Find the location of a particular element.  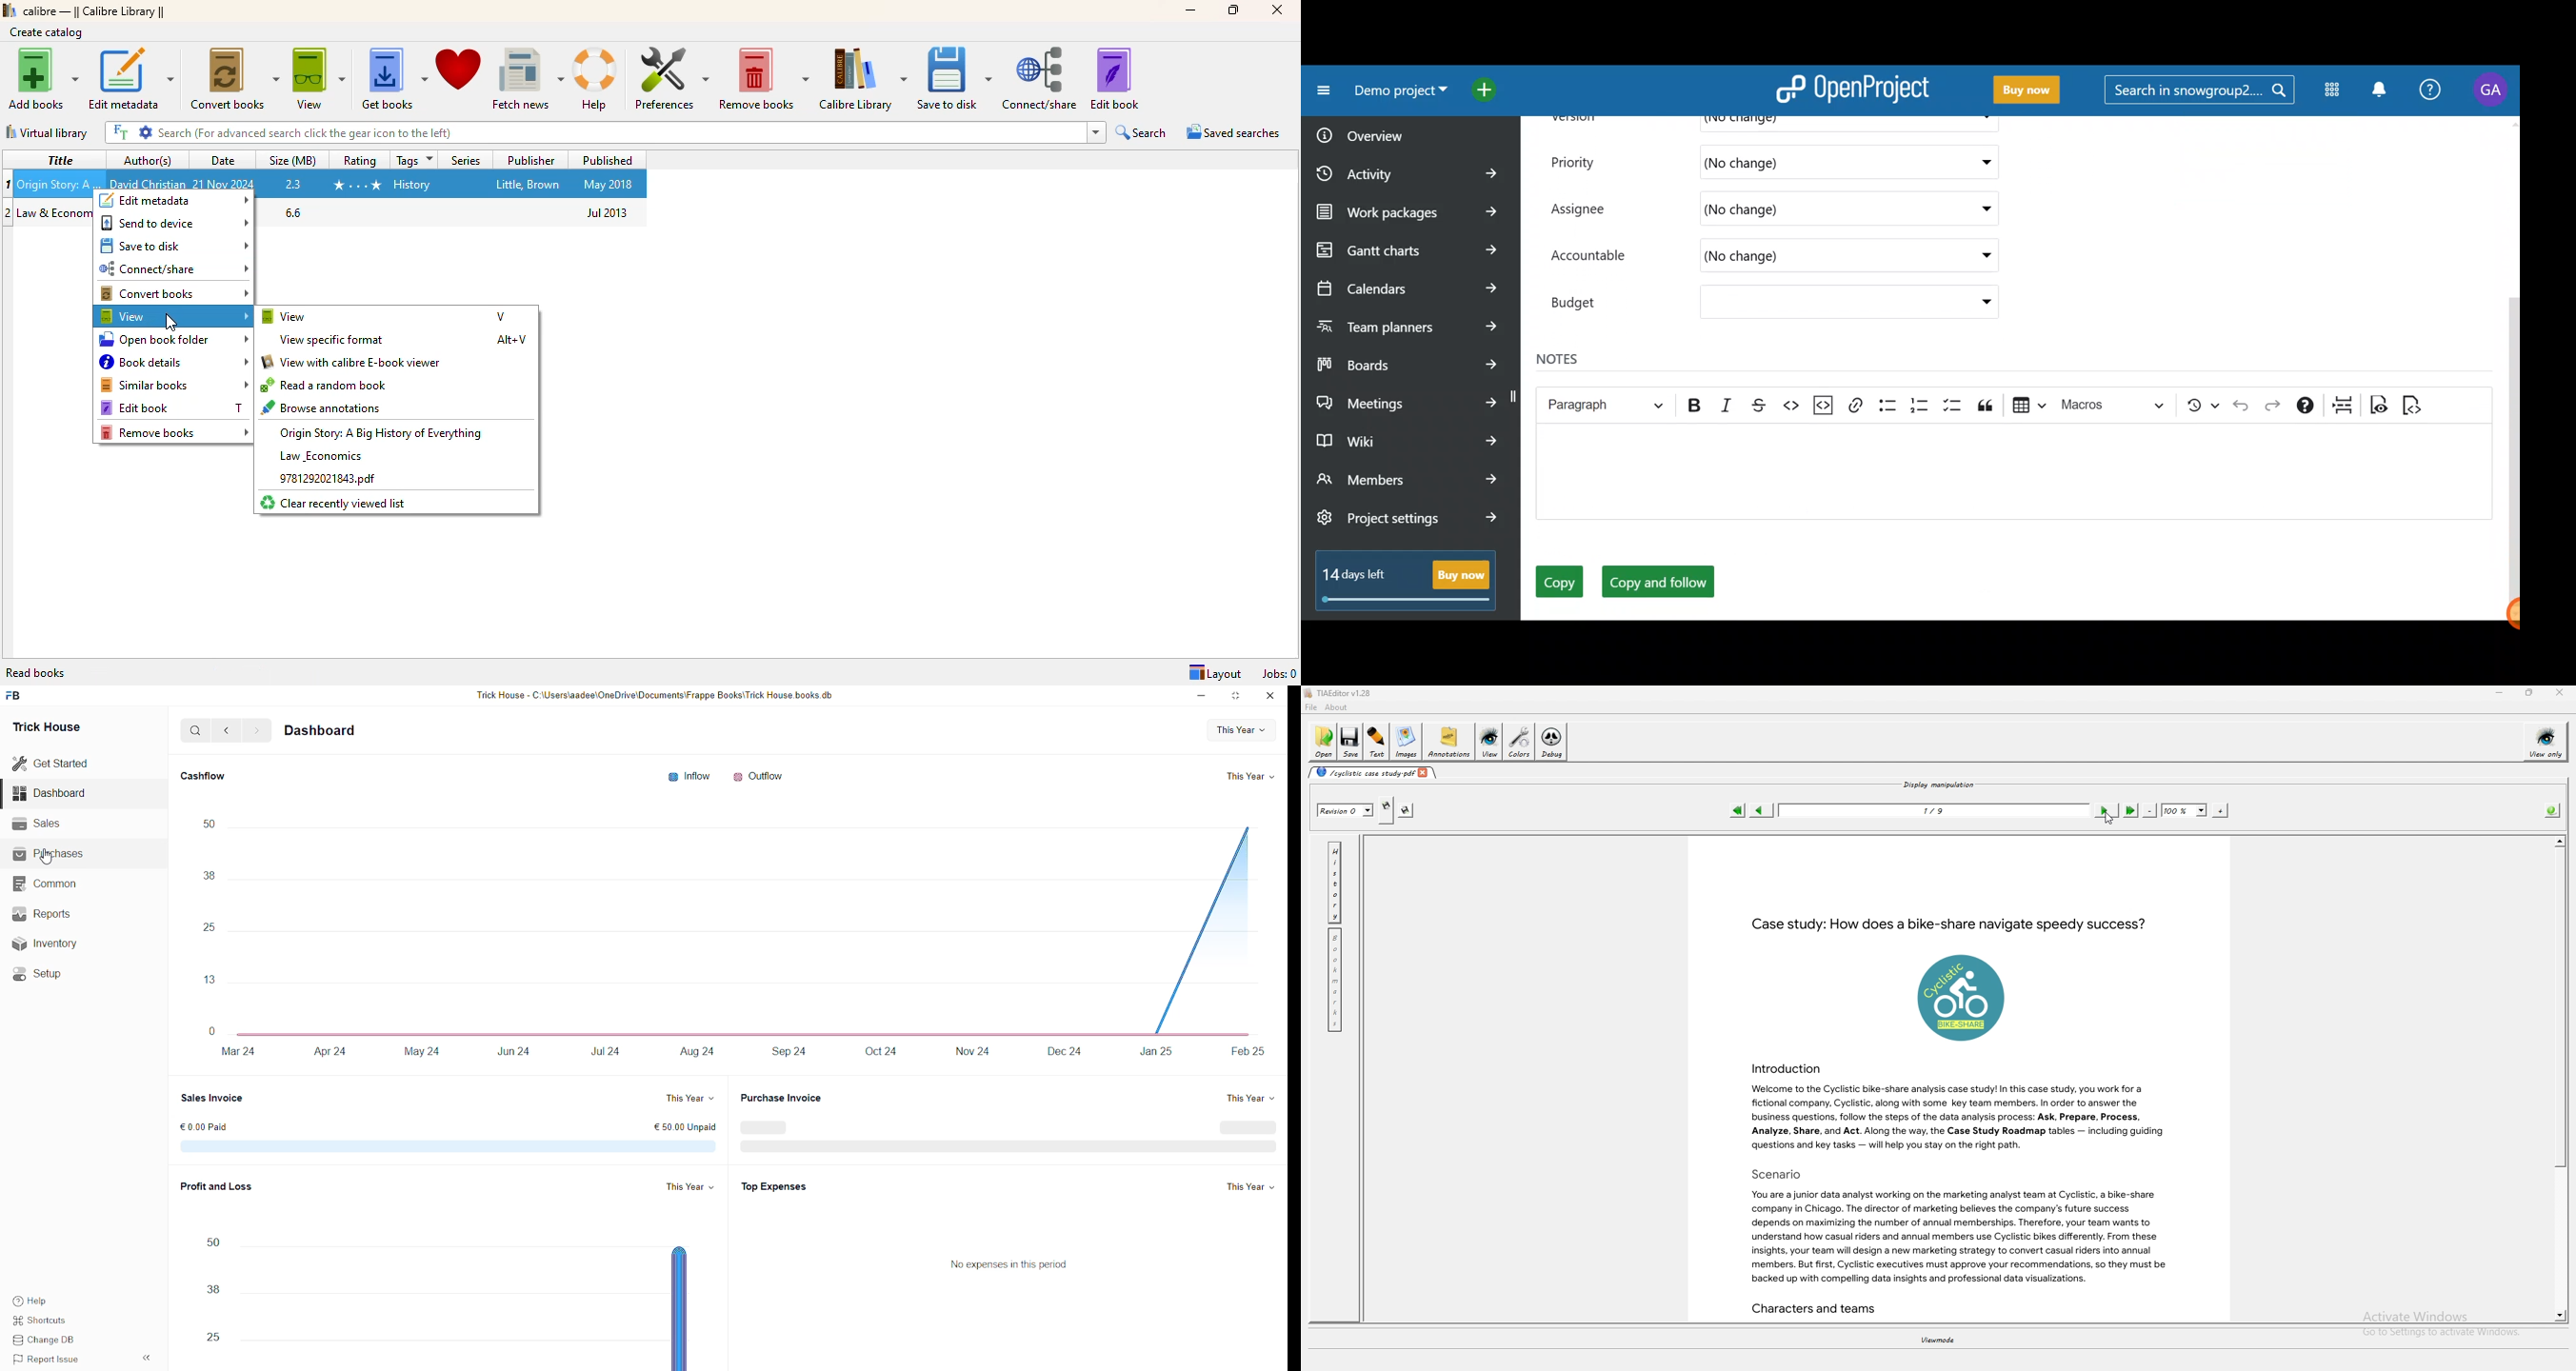

Sep24 is located at coordinates (790, 1052).